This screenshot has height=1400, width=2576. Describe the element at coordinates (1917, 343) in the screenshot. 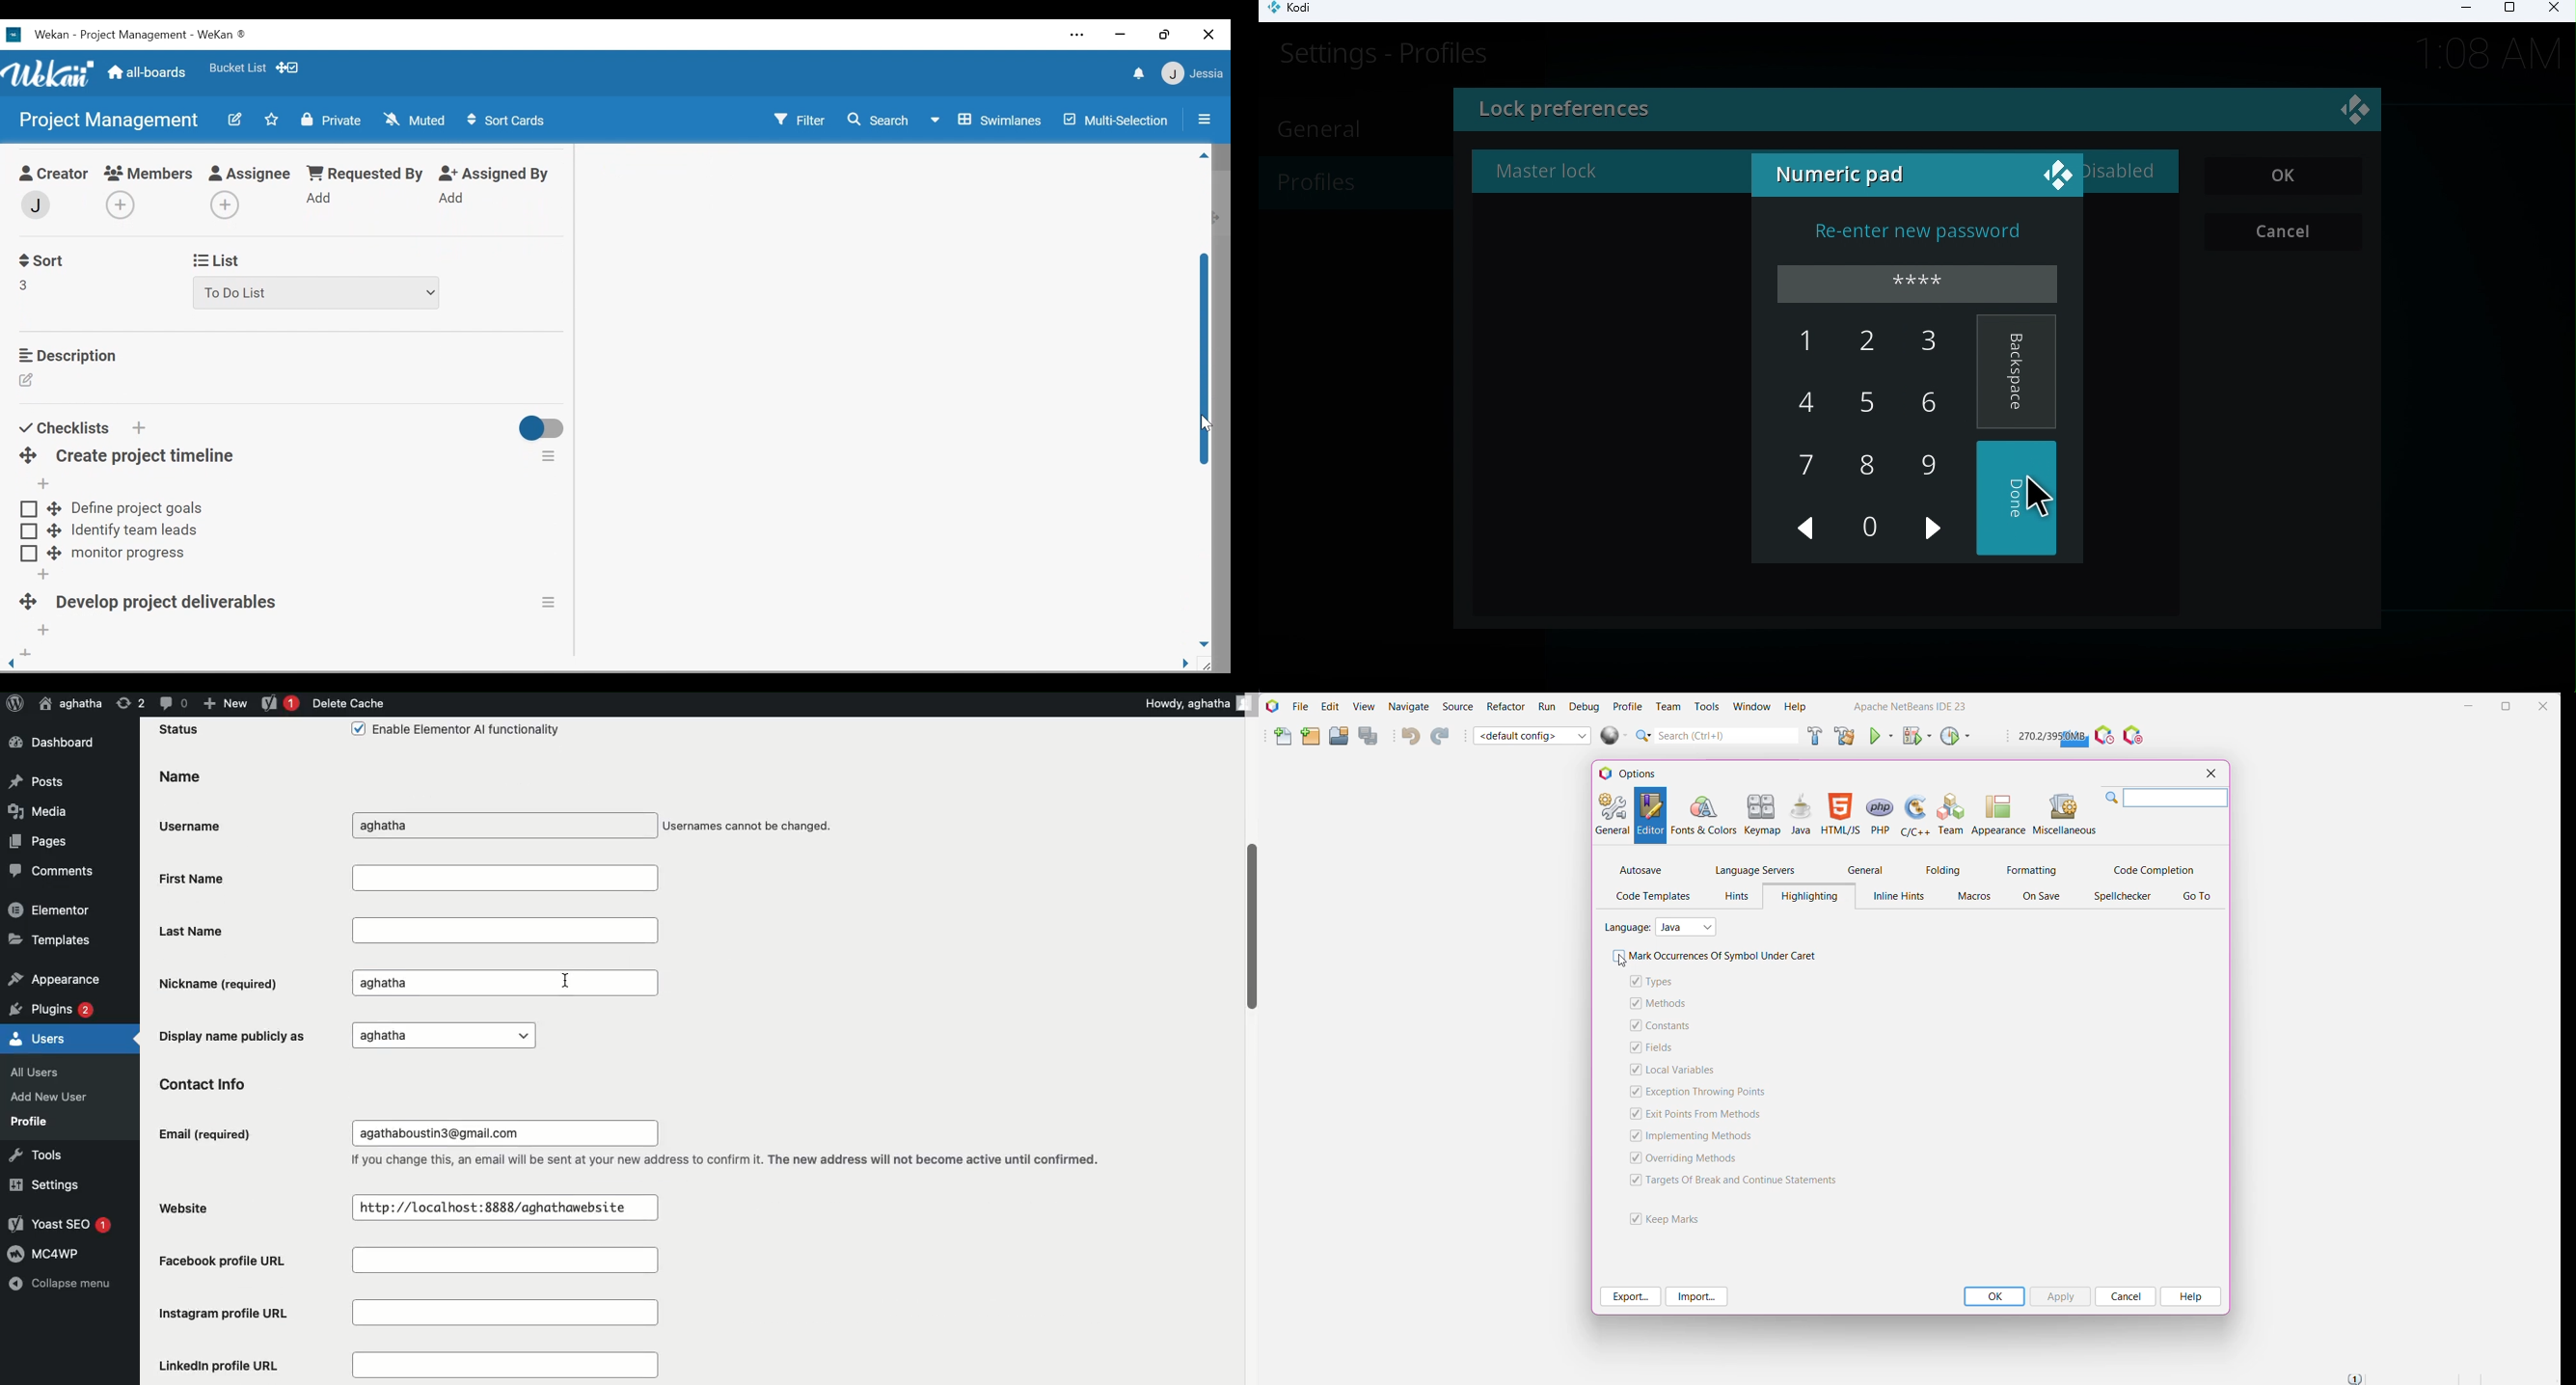

I see `3` at that location.